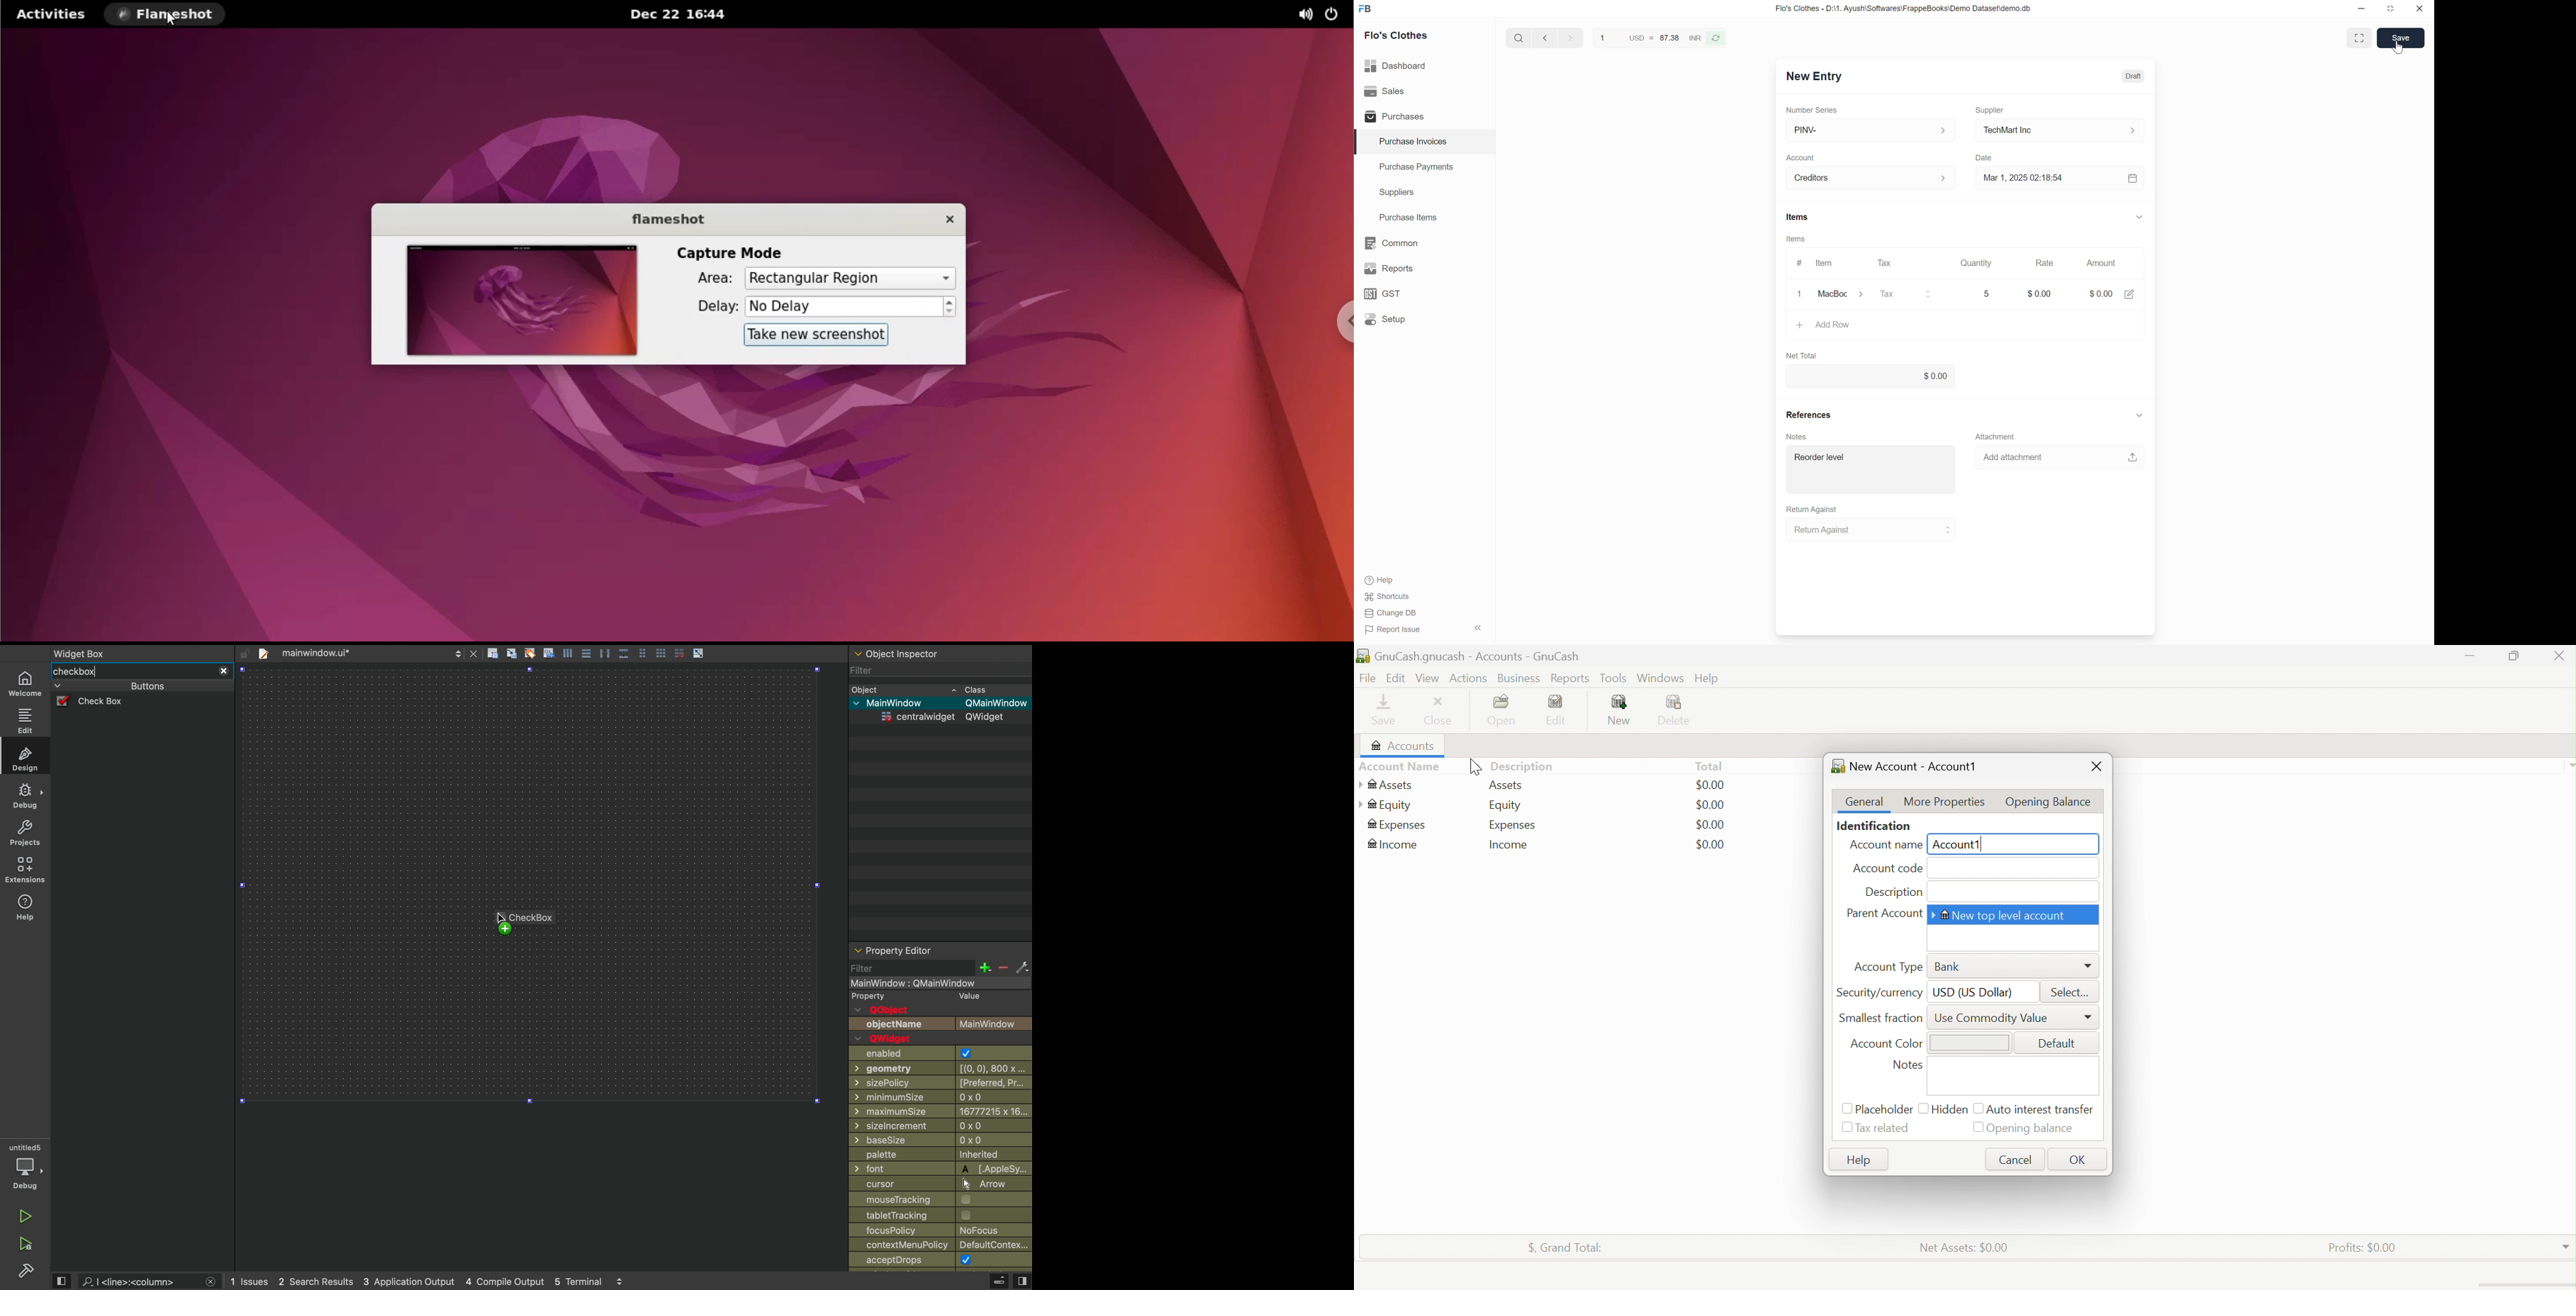 Image resolution: width=2576 pixels, height=1316 pixels. What do you see at coordinates (2362, 8) in the screenshot?
I see `Minimize` at bounding box center [2362, 8].